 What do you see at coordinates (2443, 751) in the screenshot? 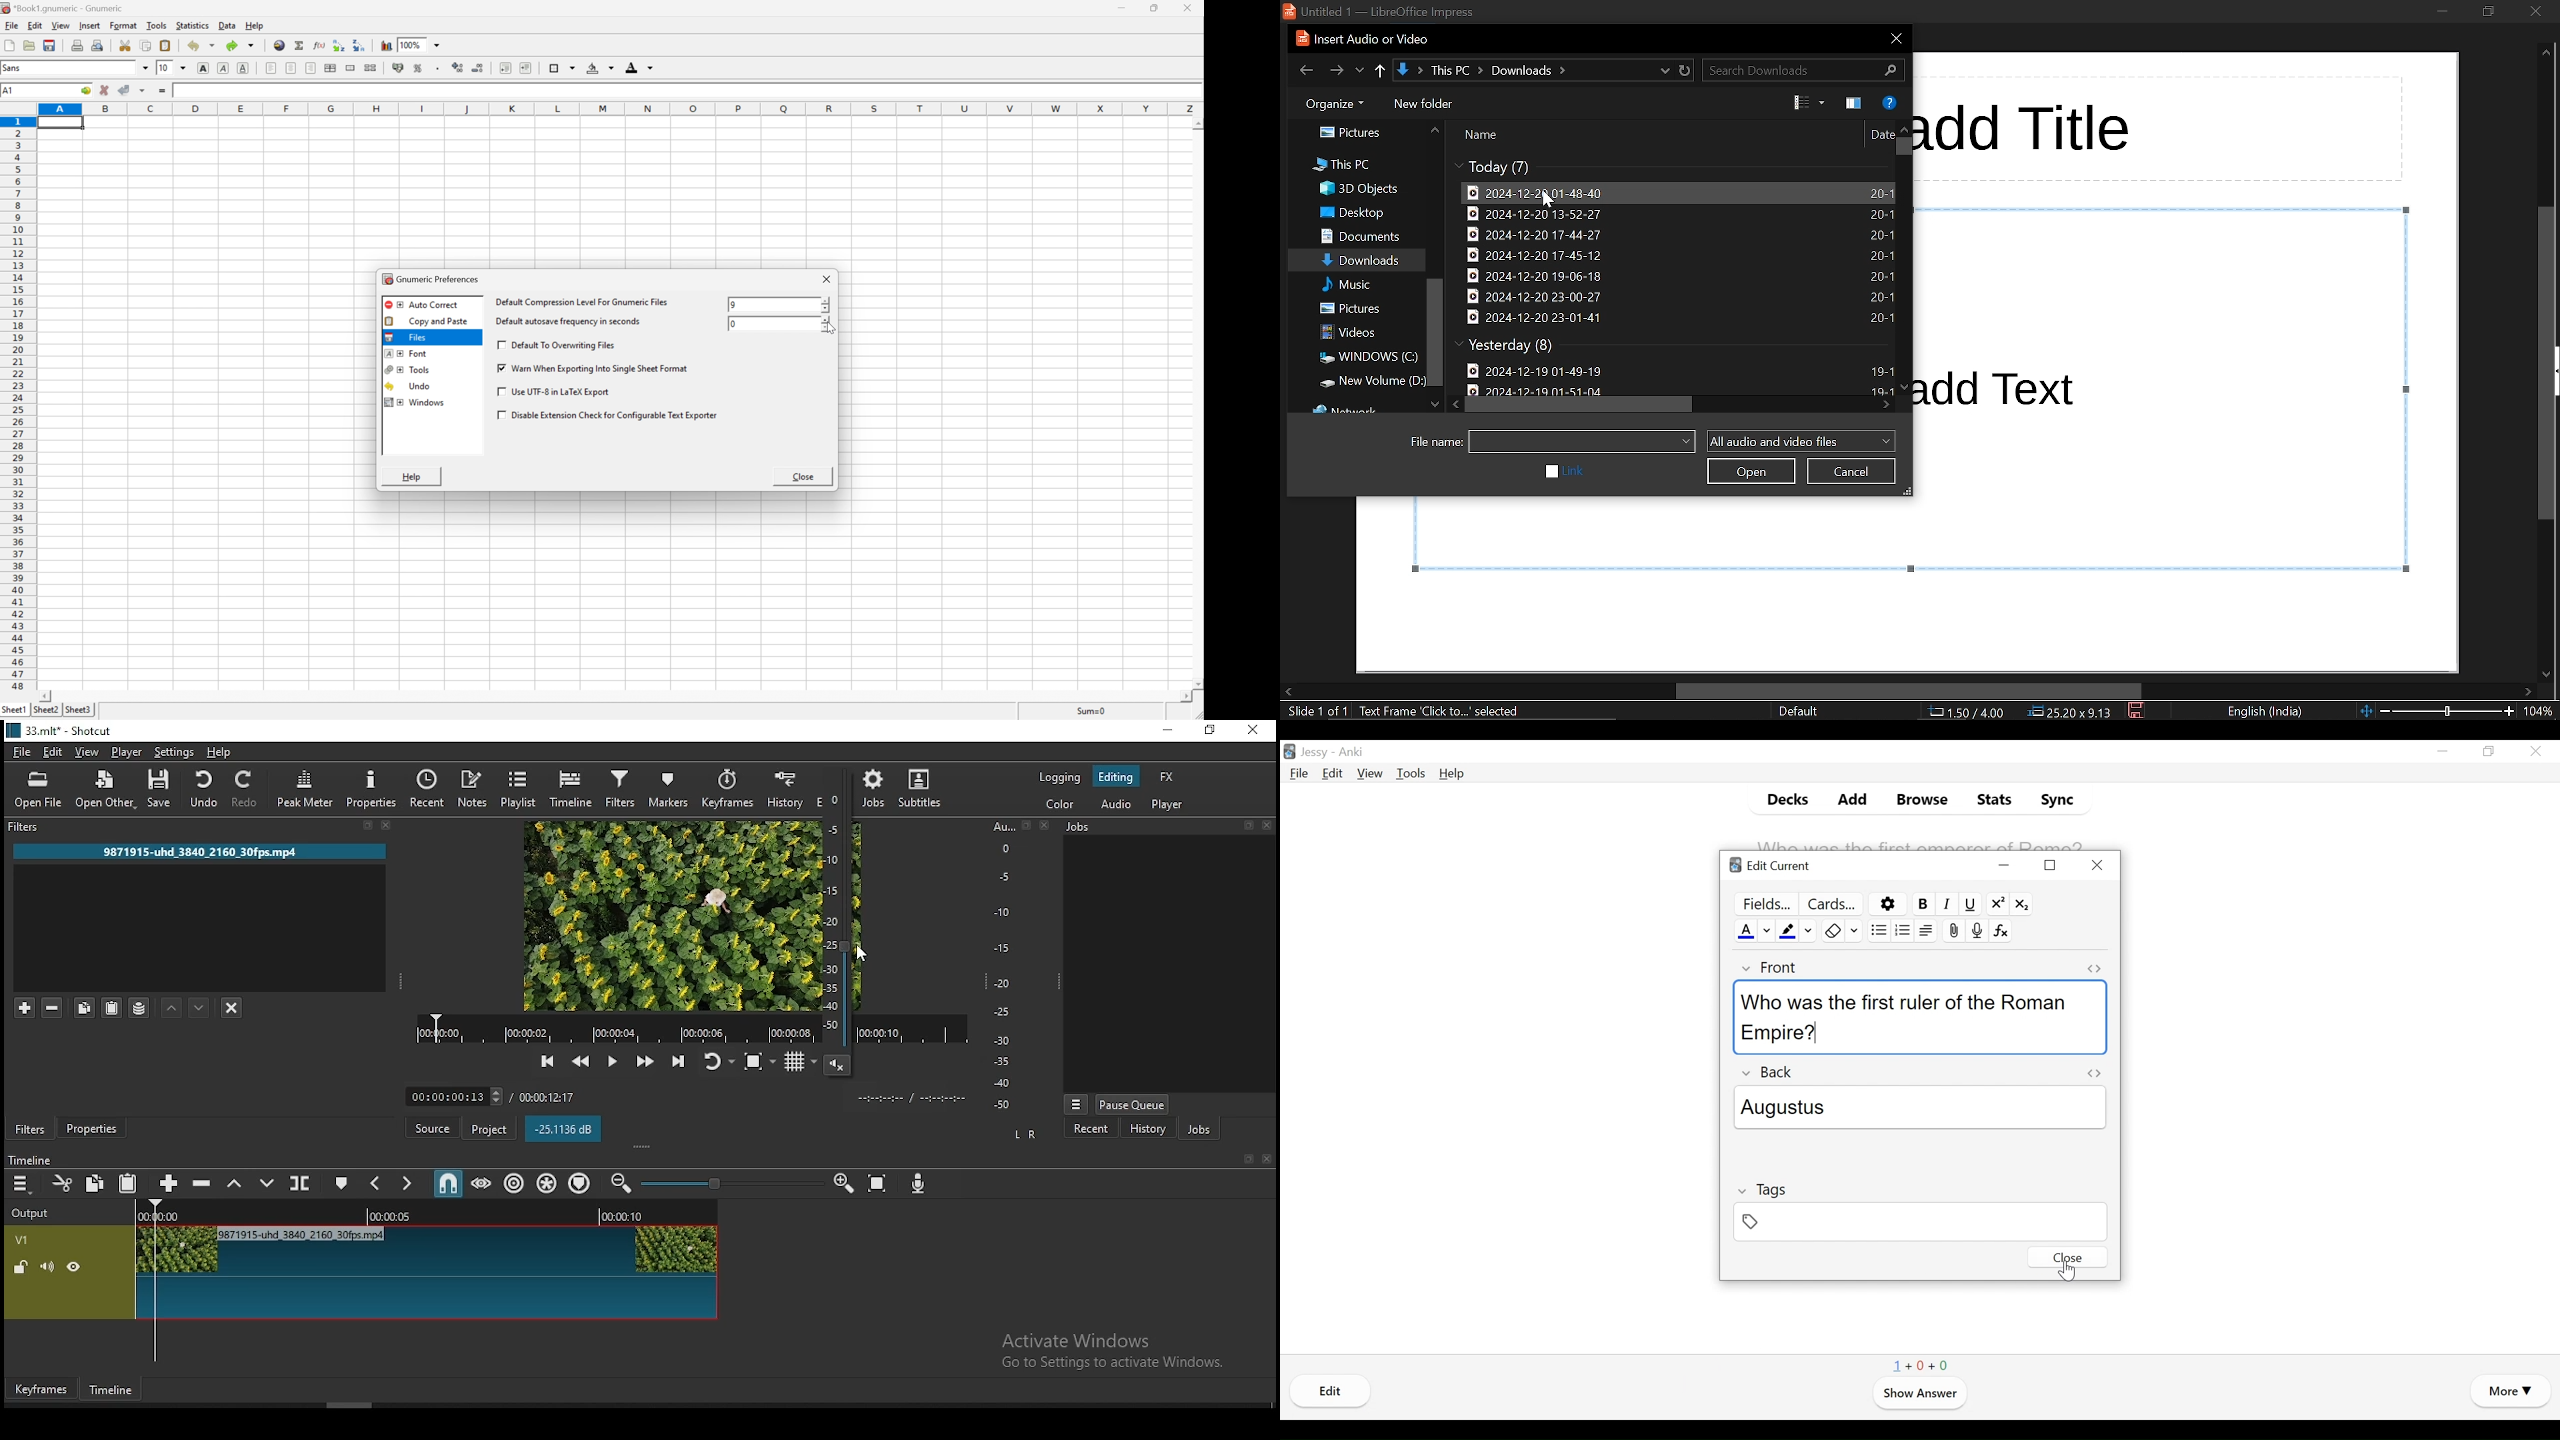
I see `minimize` at bounding box center [2443, 751].